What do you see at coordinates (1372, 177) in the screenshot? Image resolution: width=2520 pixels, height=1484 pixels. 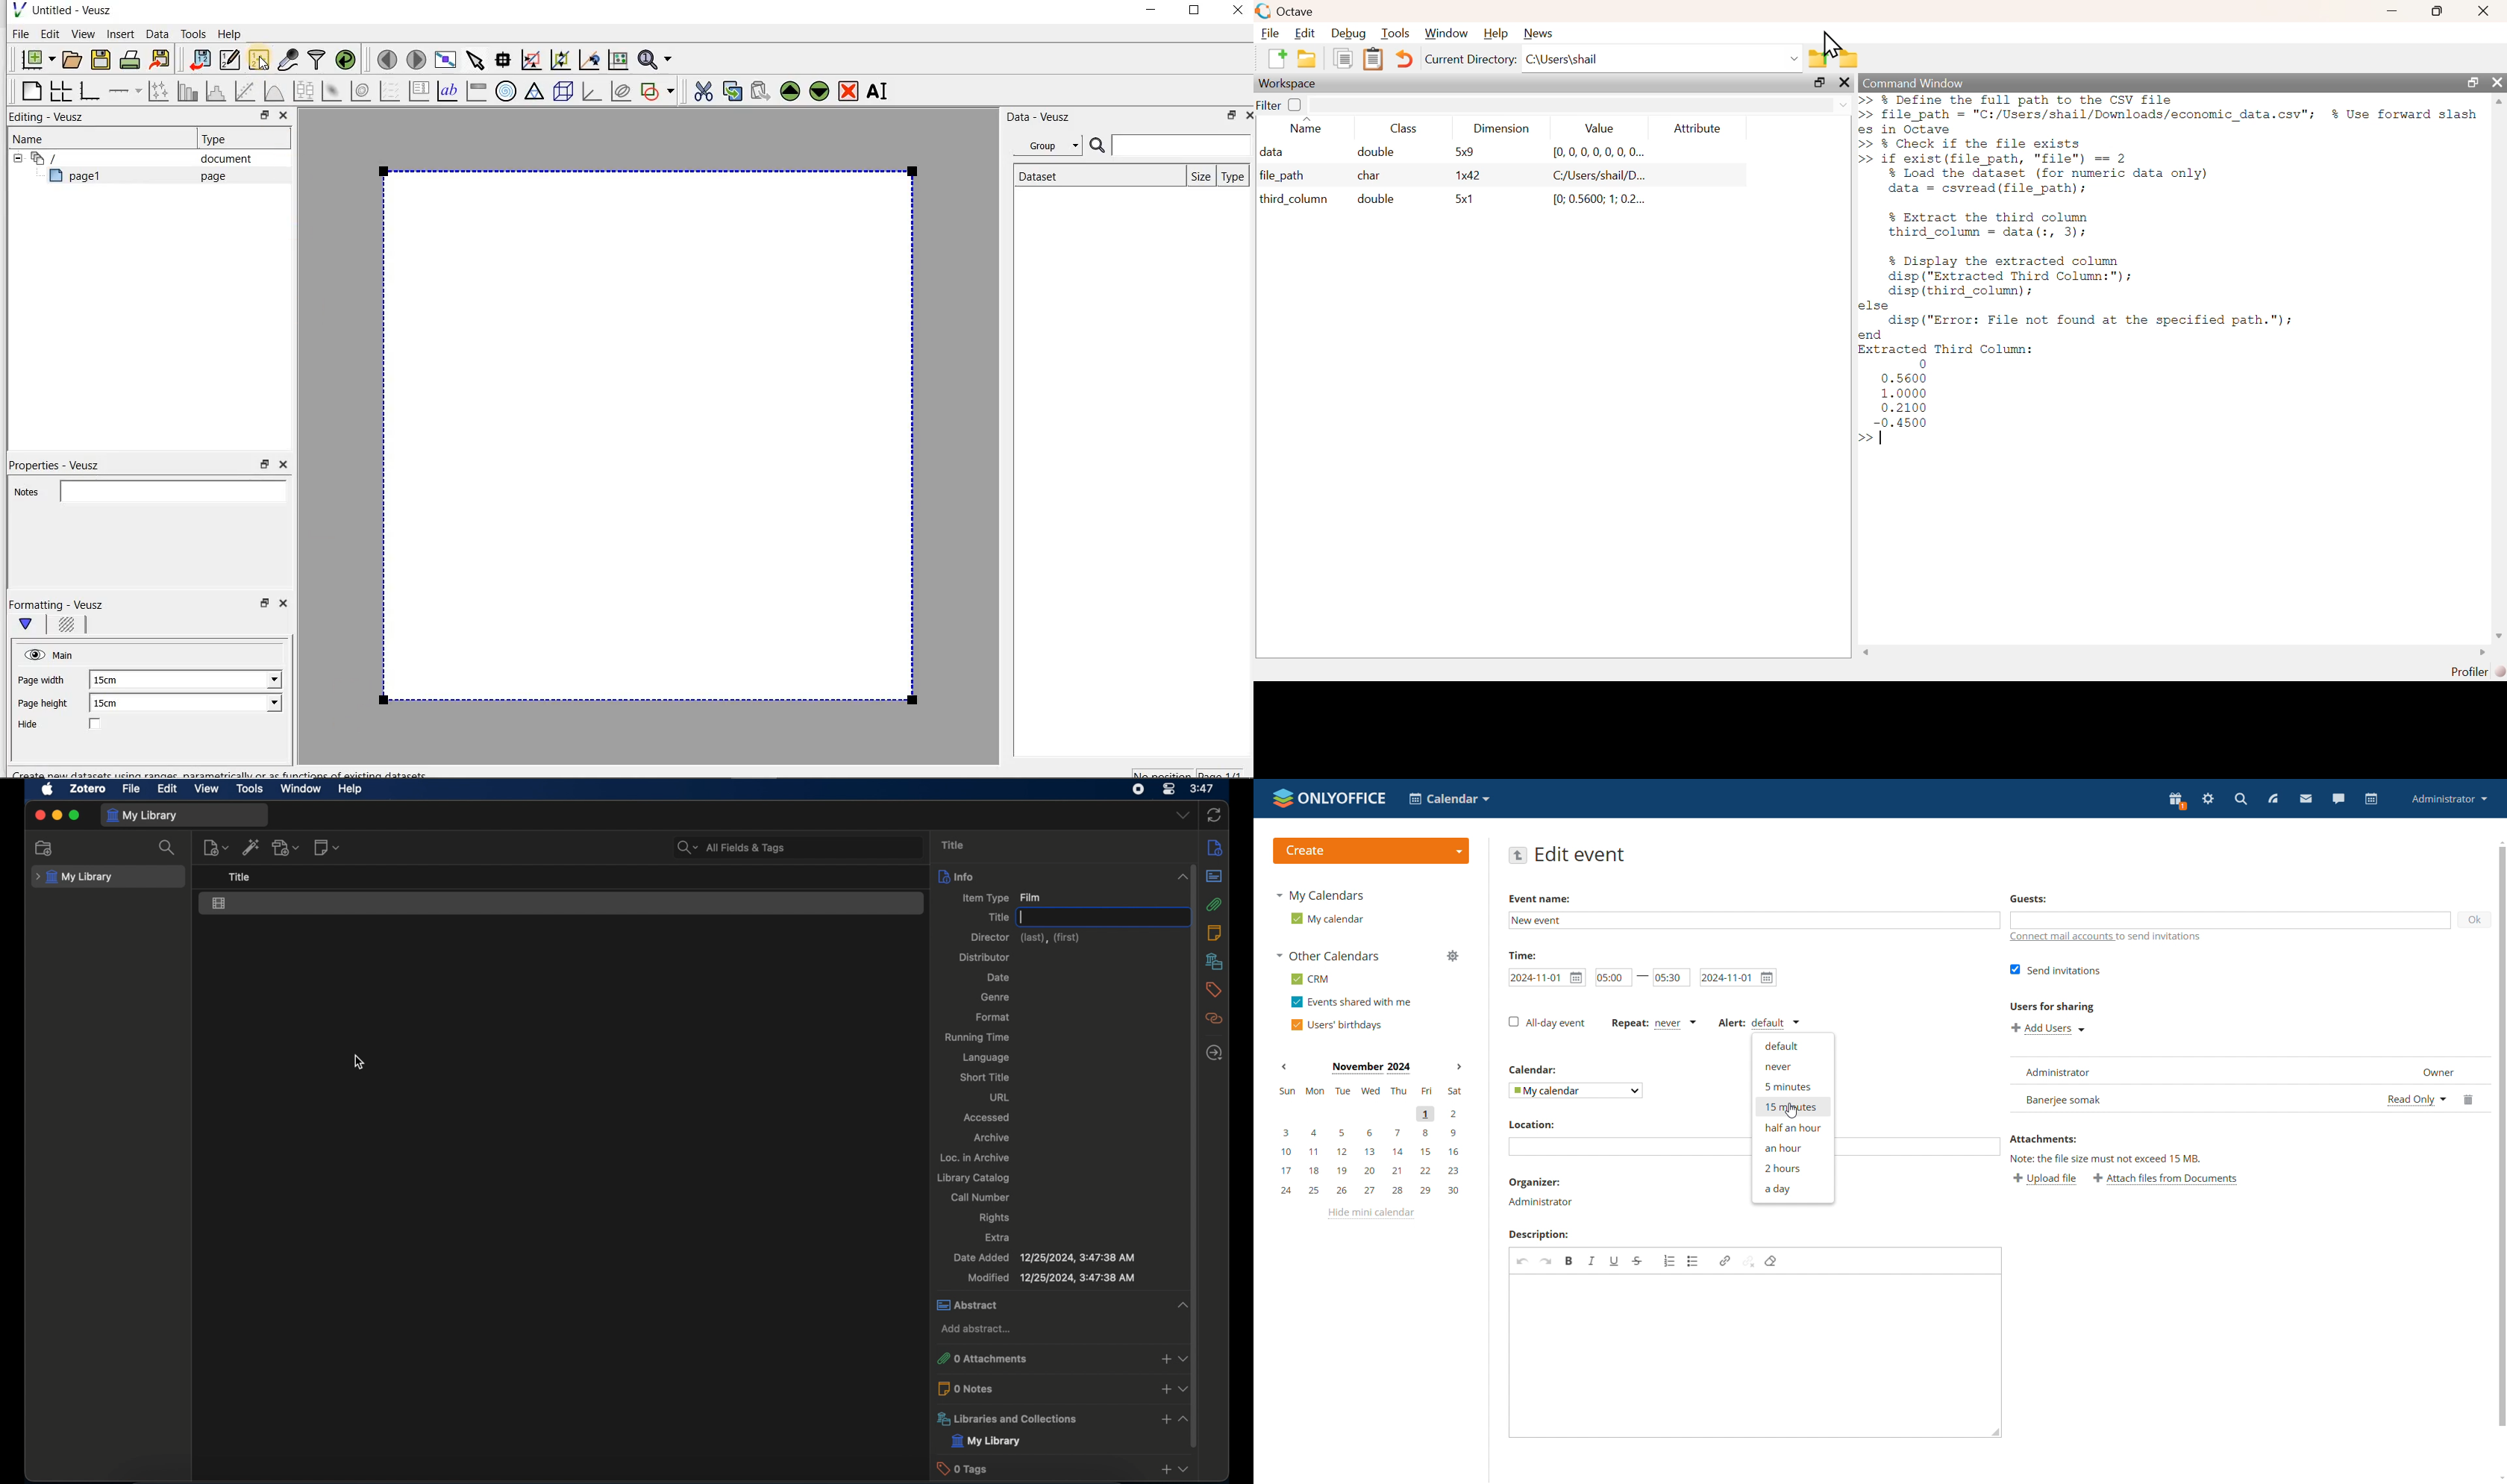 I see `char` at bounding box center [1372, 177].